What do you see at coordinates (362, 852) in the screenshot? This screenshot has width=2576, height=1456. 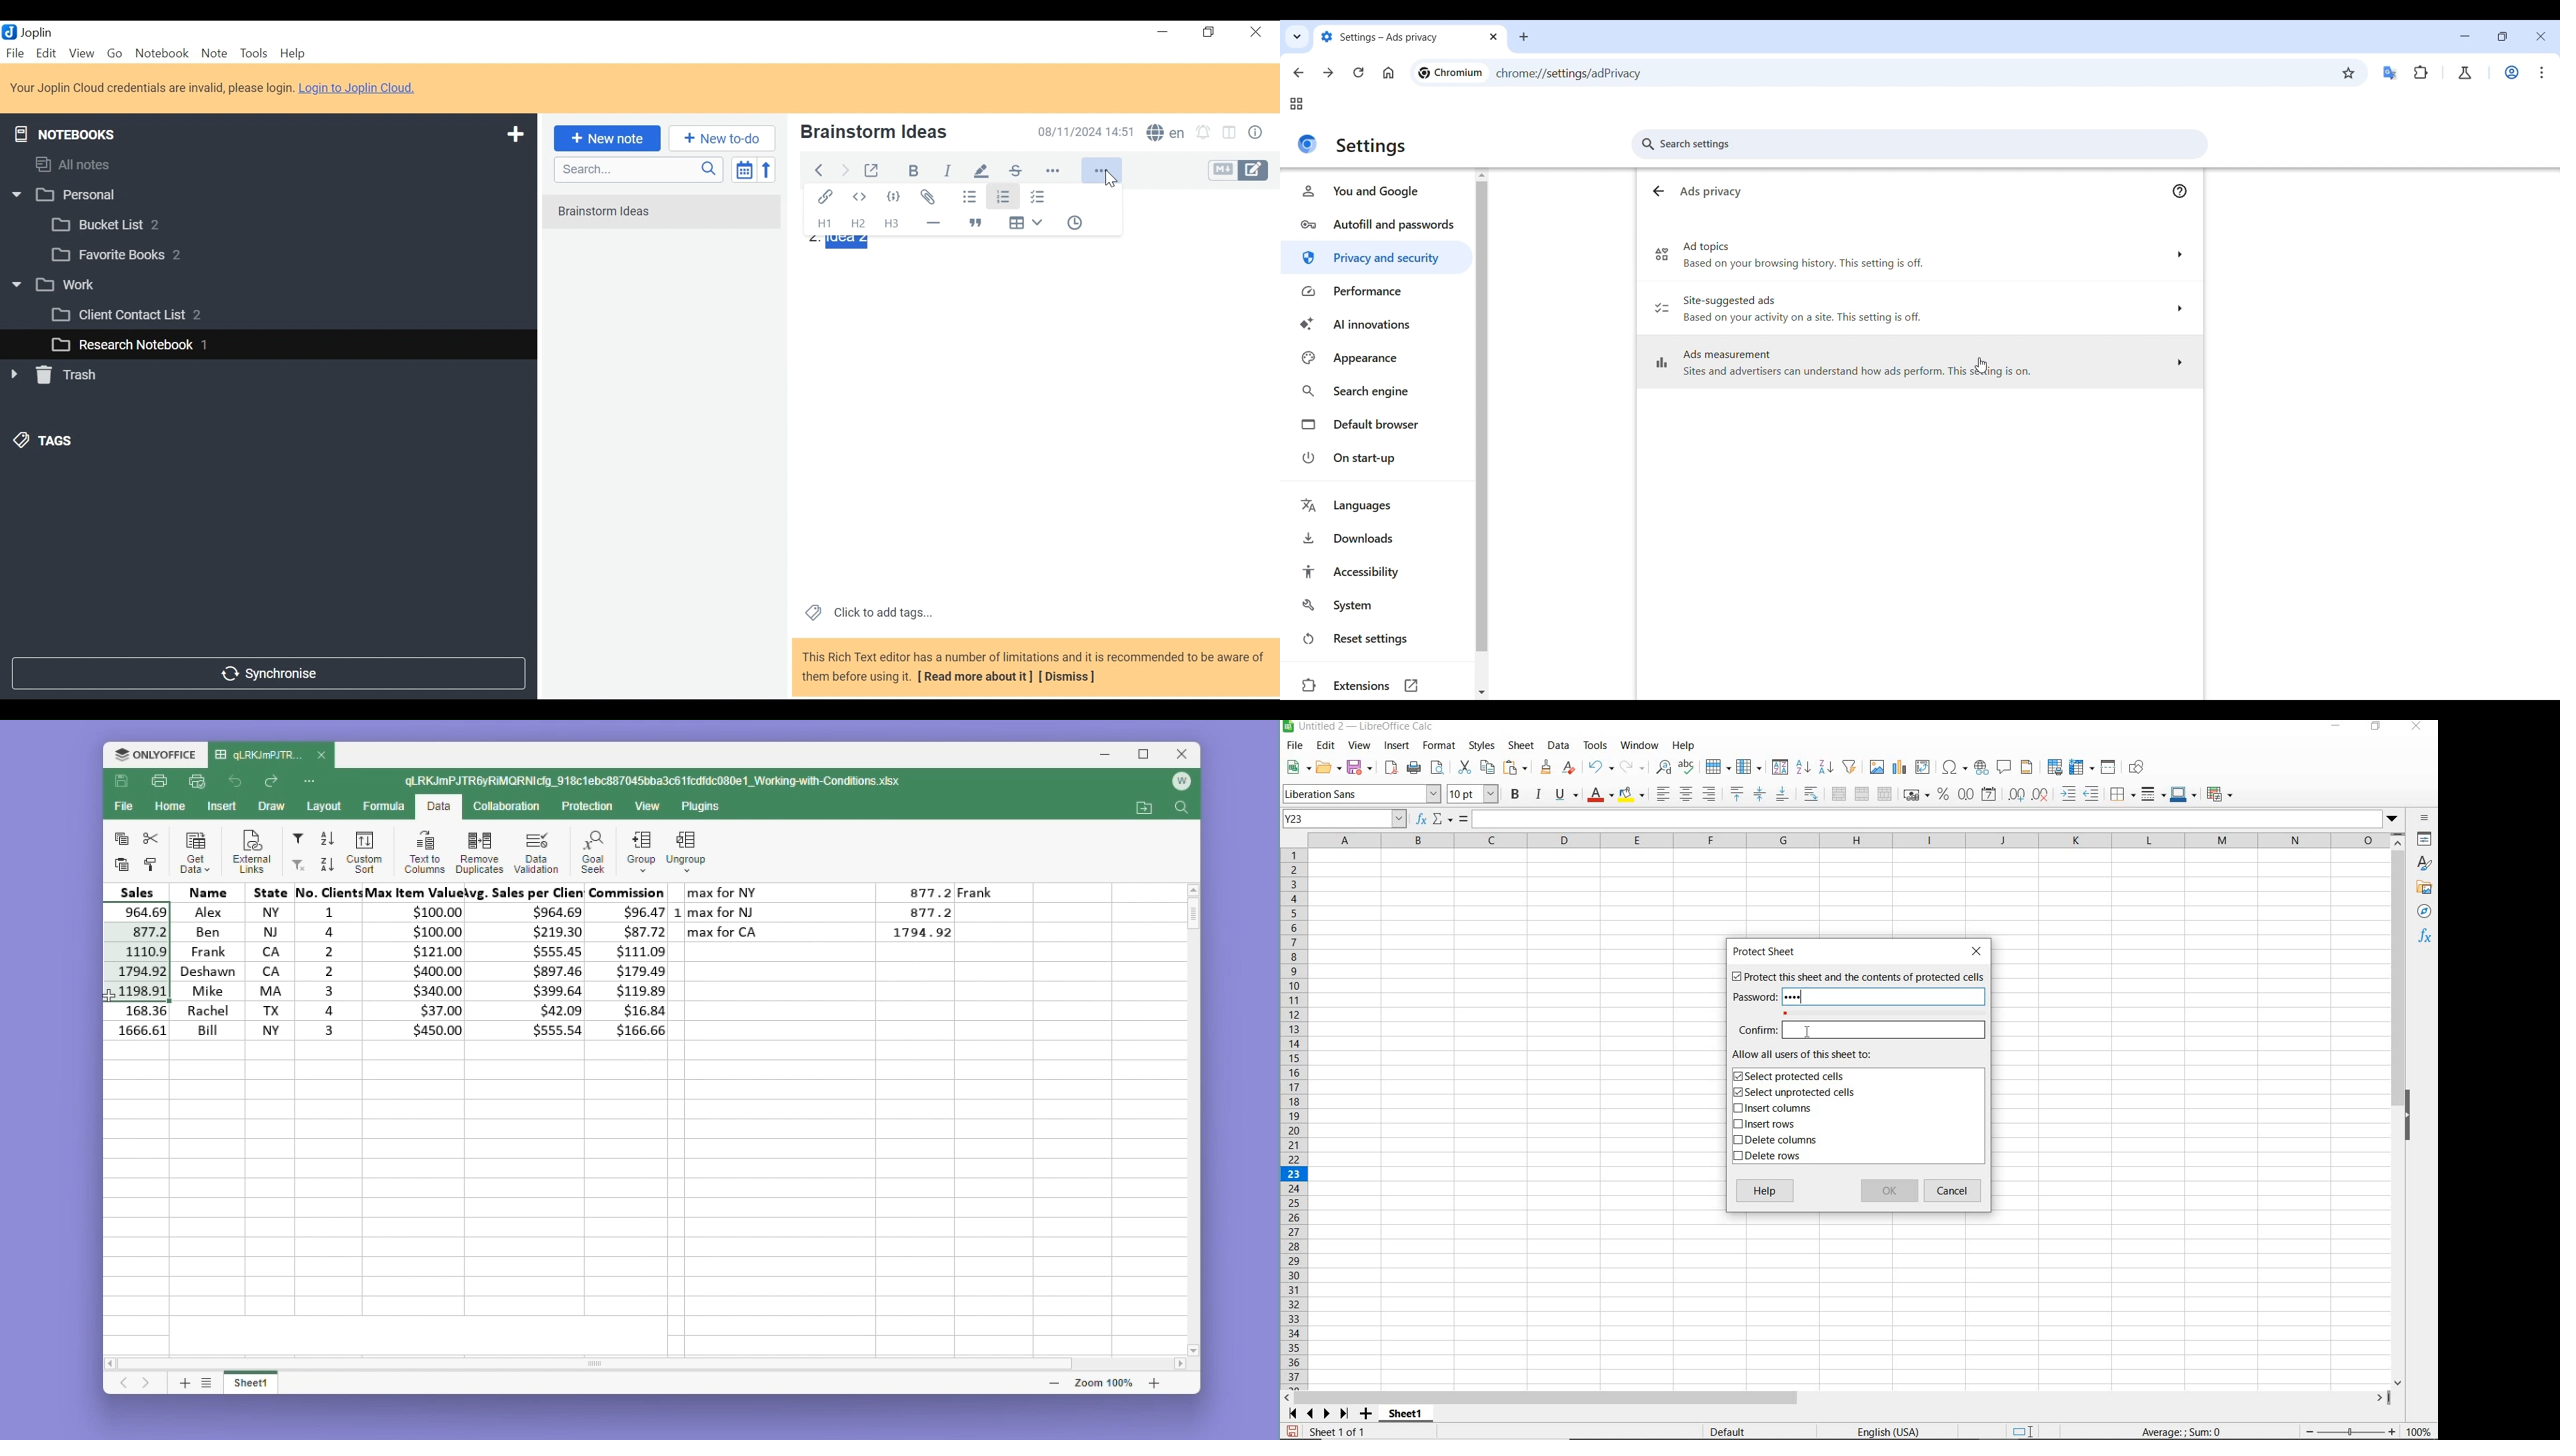 I see `custom sort` at bounding box center [362, 852].